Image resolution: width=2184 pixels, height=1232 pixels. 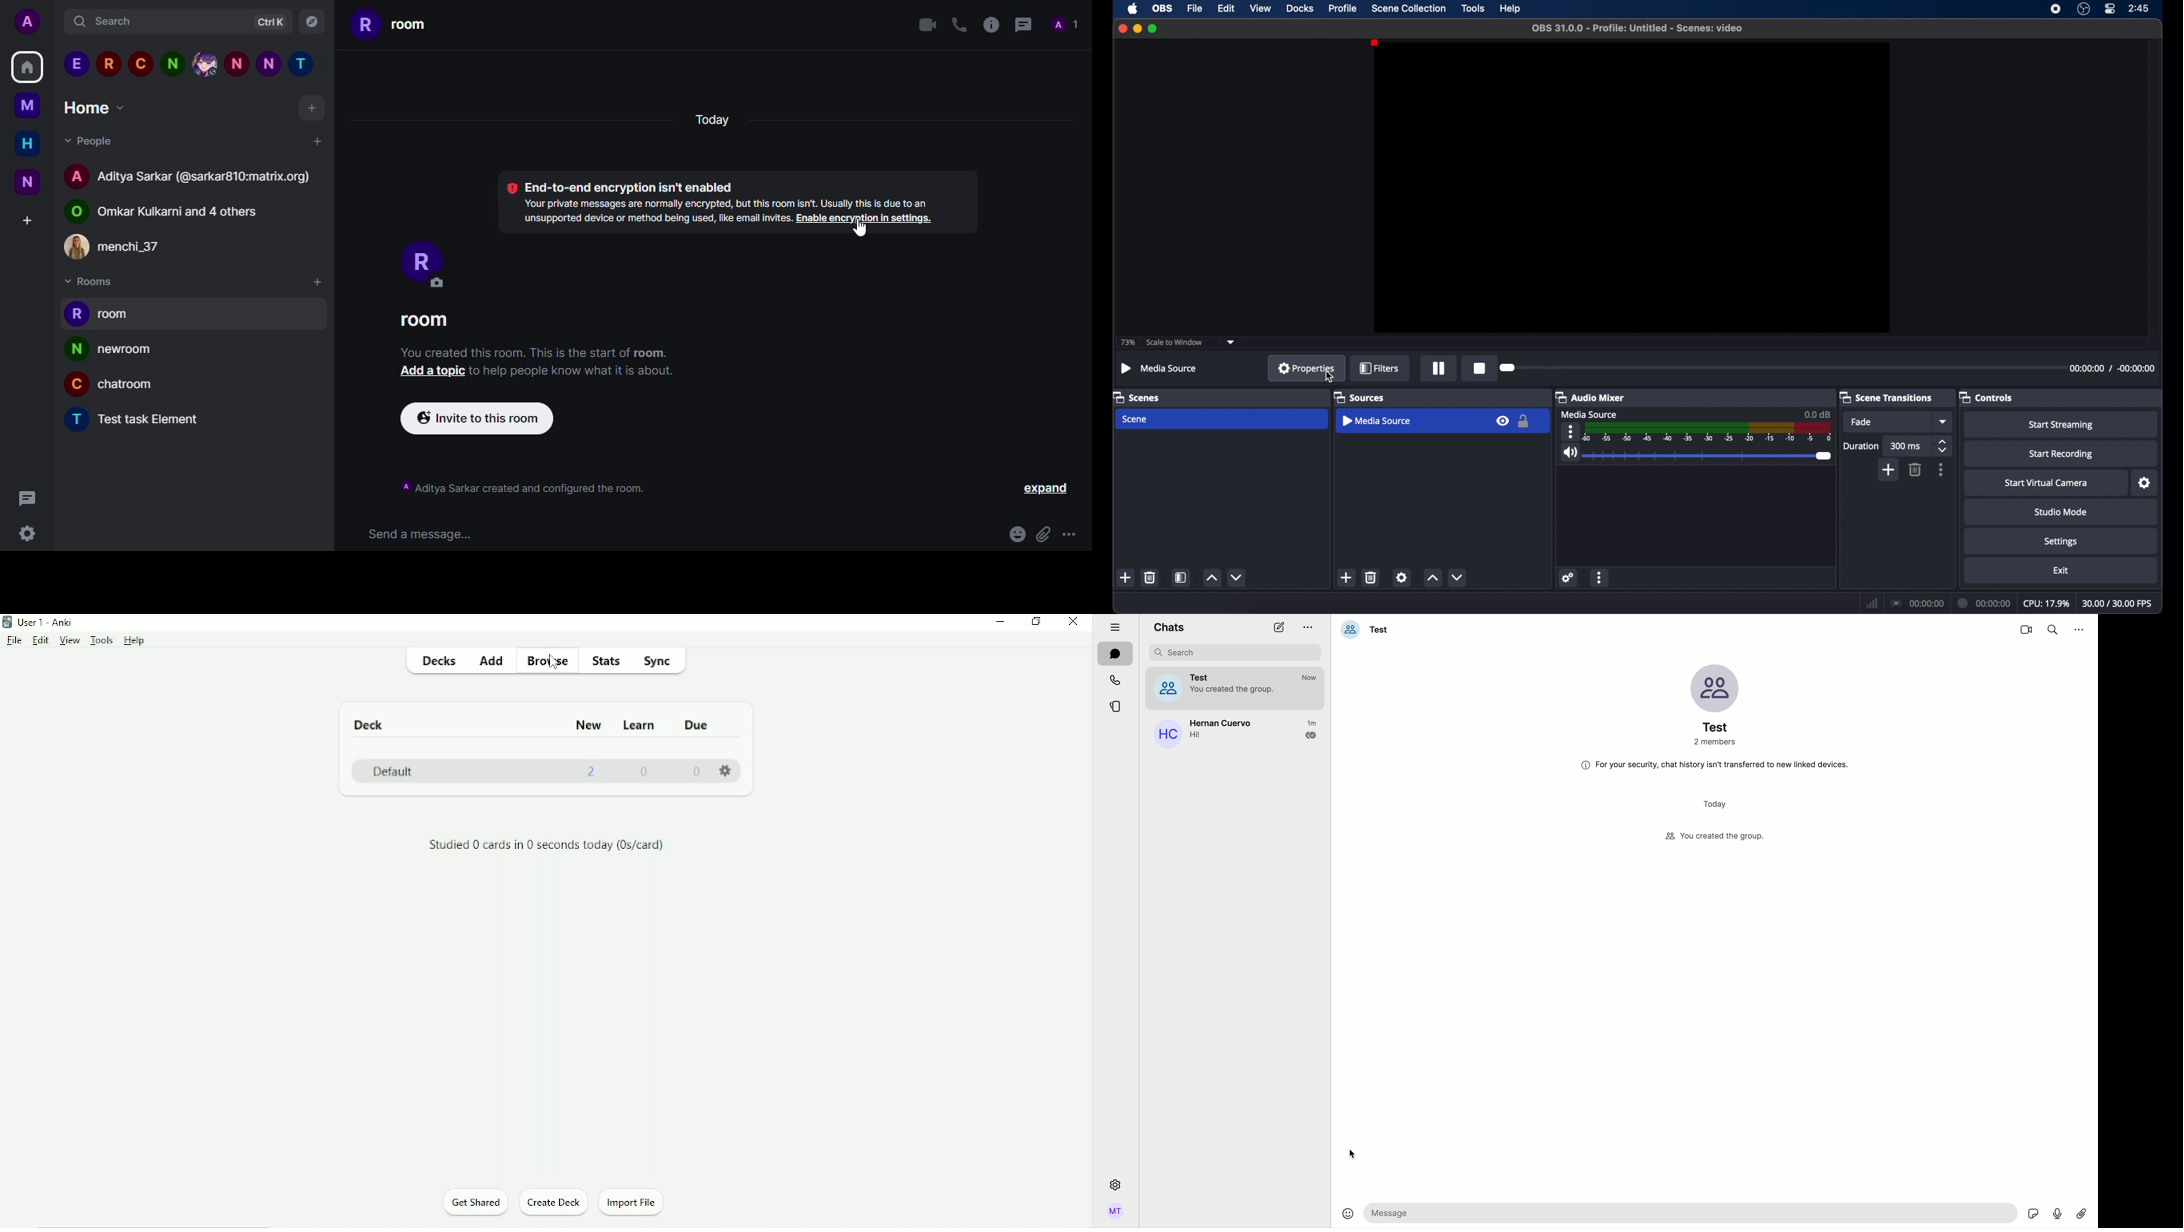 What do you see at coordinates (38, 641) in the screenshot?
I see `Edit` at bounding box center [38, 641].